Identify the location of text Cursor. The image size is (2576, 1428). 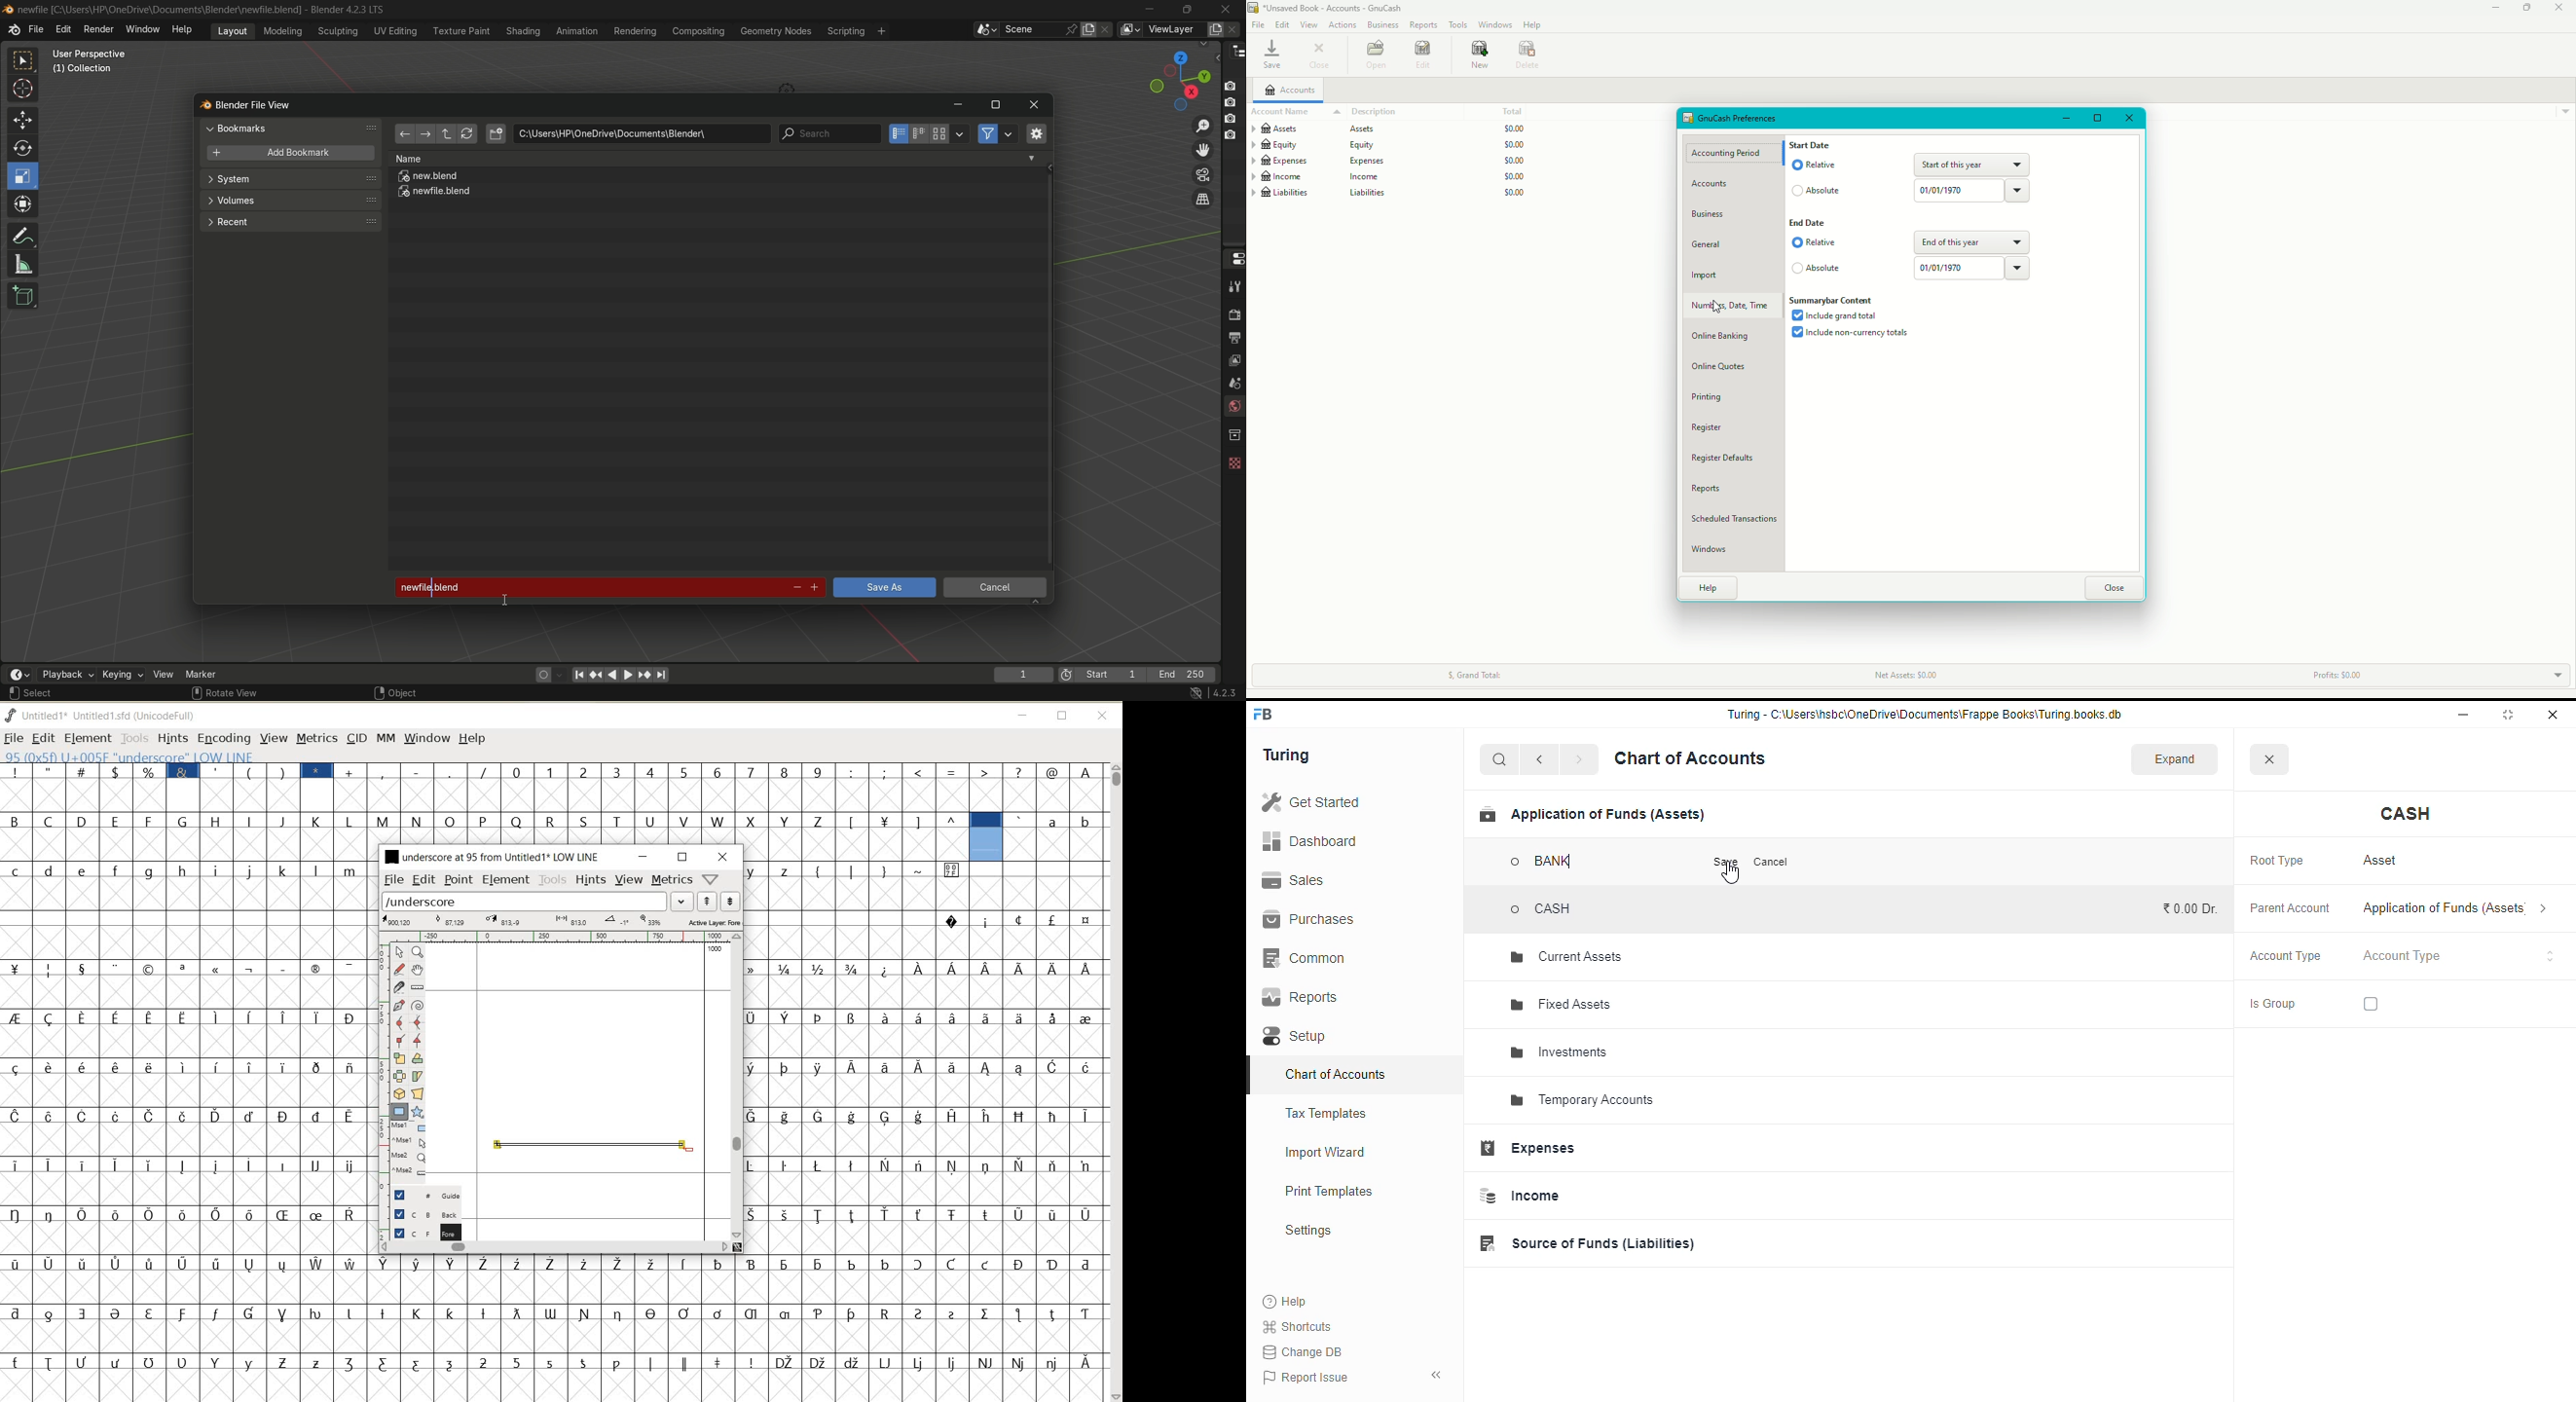
(506, 602).